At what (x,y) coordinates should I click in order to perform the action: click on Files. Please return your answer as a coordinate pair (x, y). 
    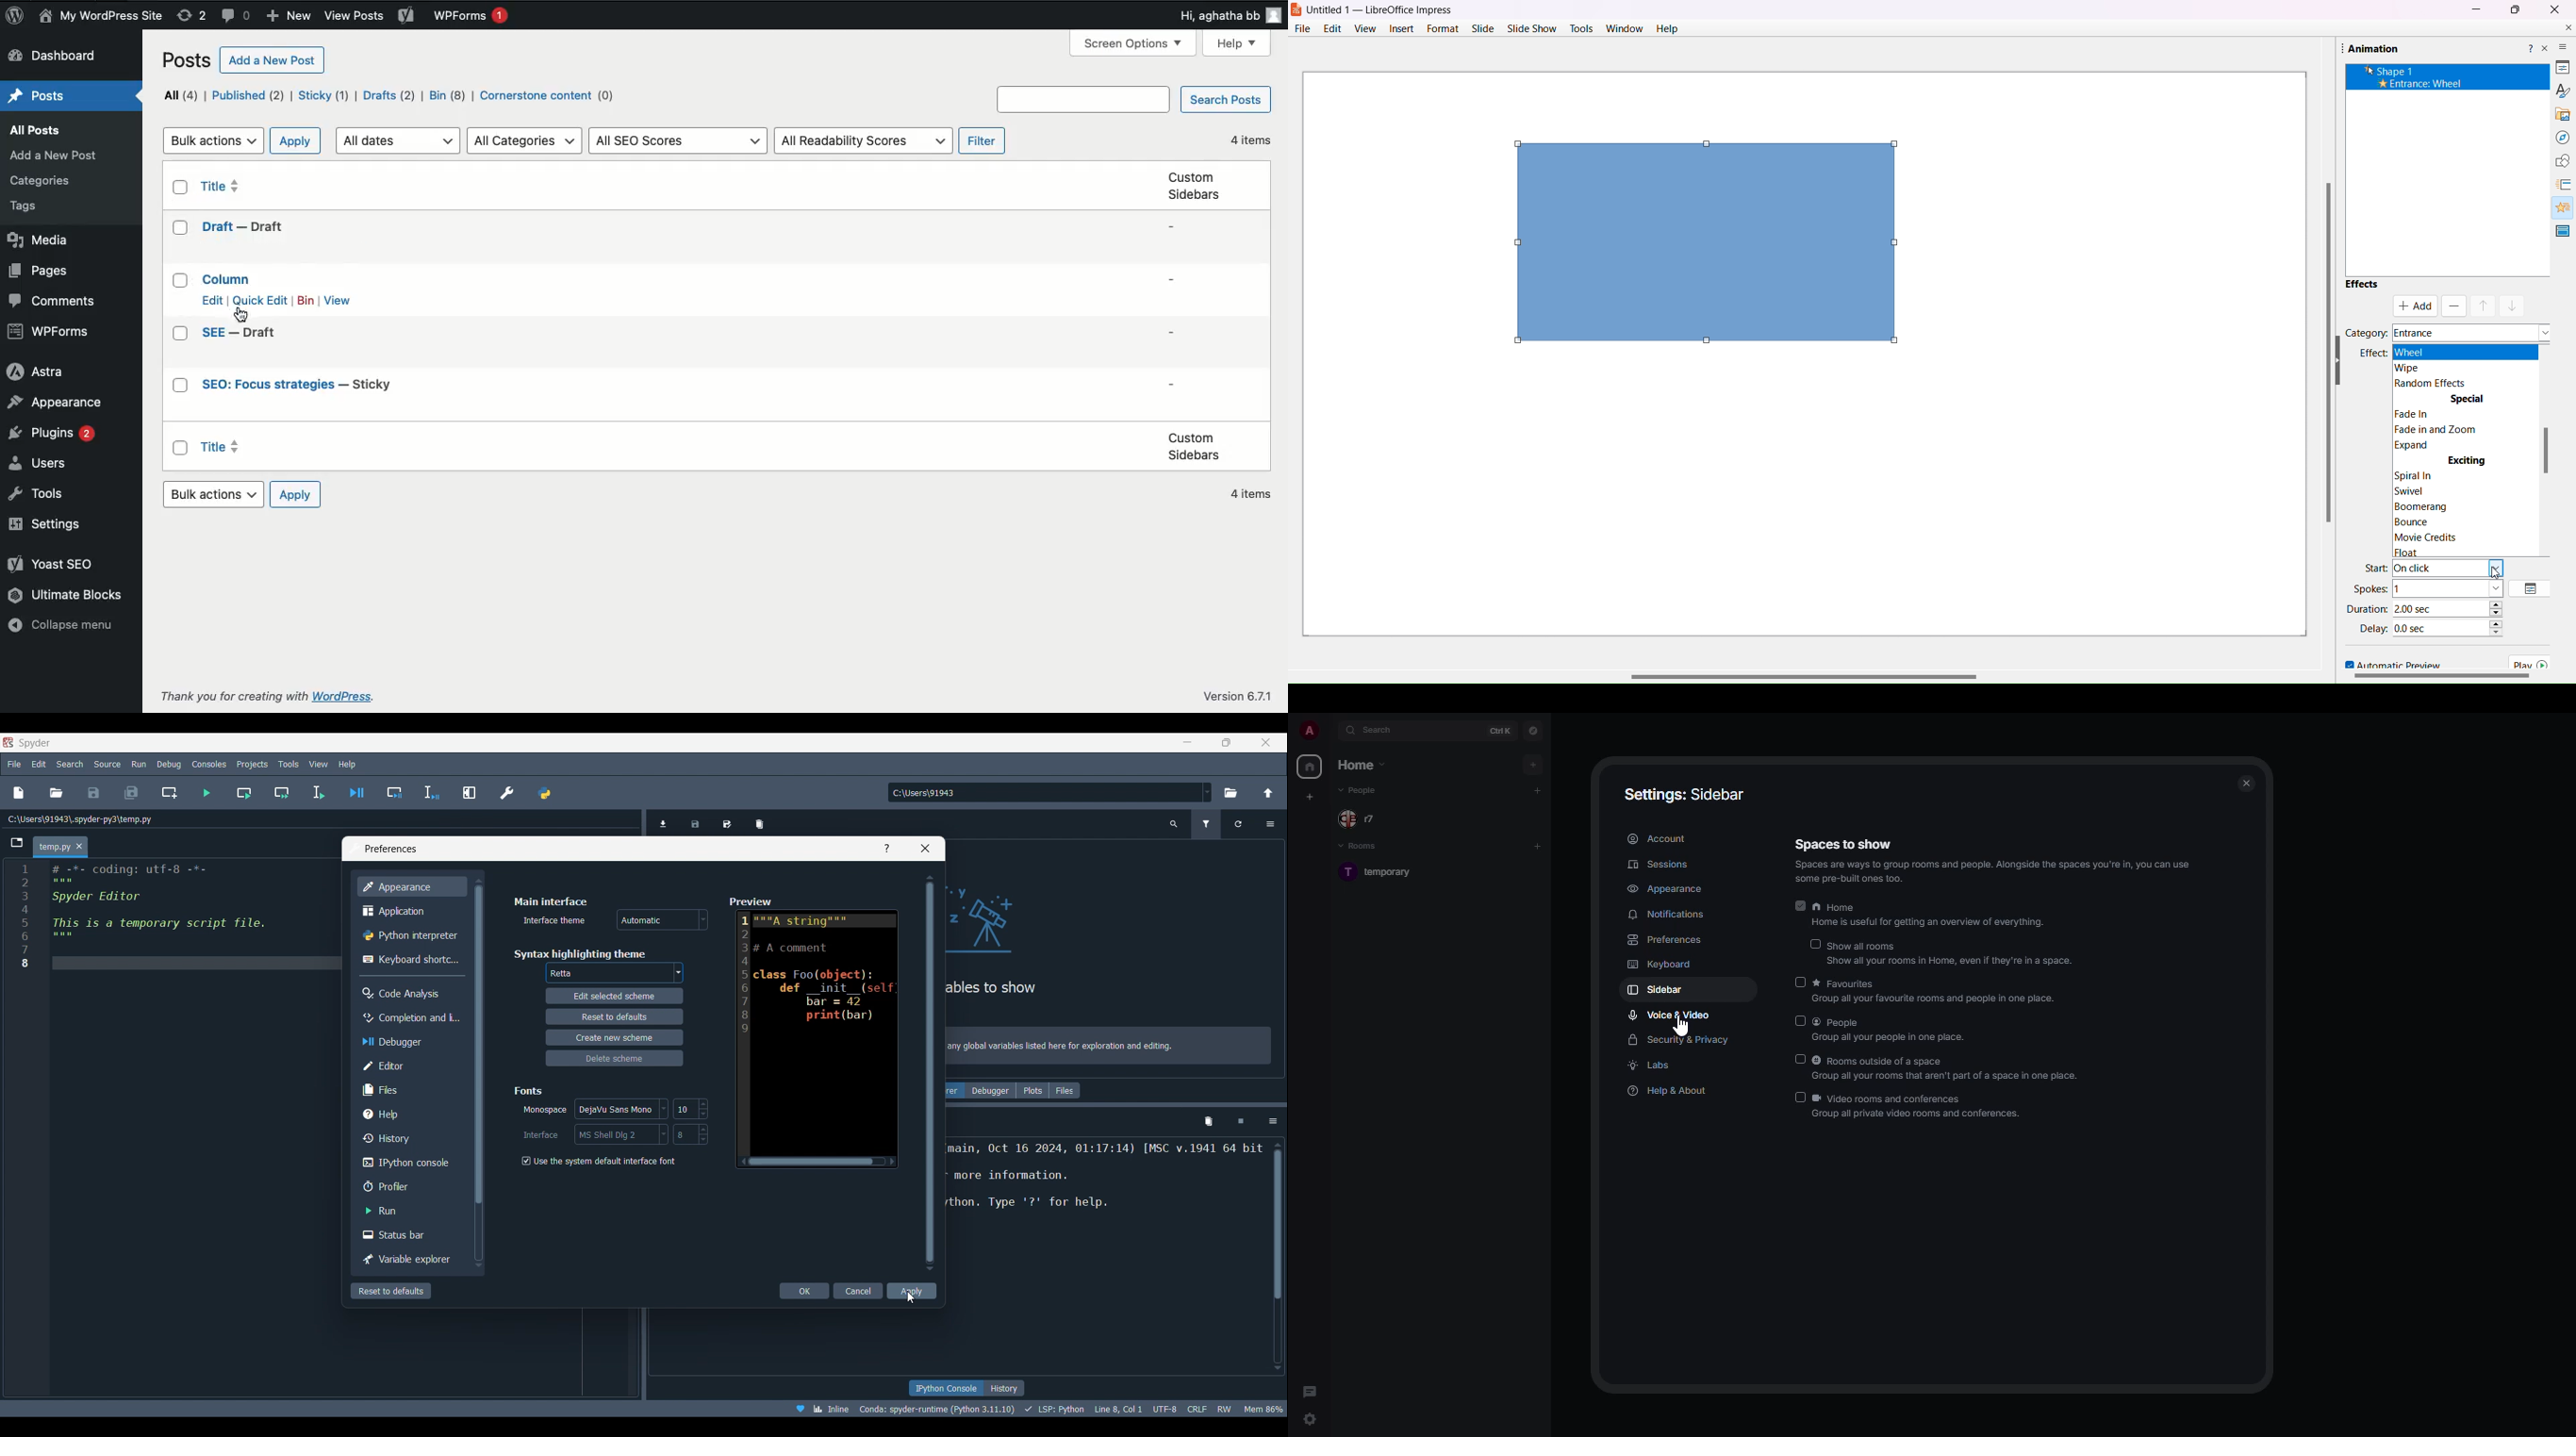
    Looking at the image, I should click on (411, 1089).